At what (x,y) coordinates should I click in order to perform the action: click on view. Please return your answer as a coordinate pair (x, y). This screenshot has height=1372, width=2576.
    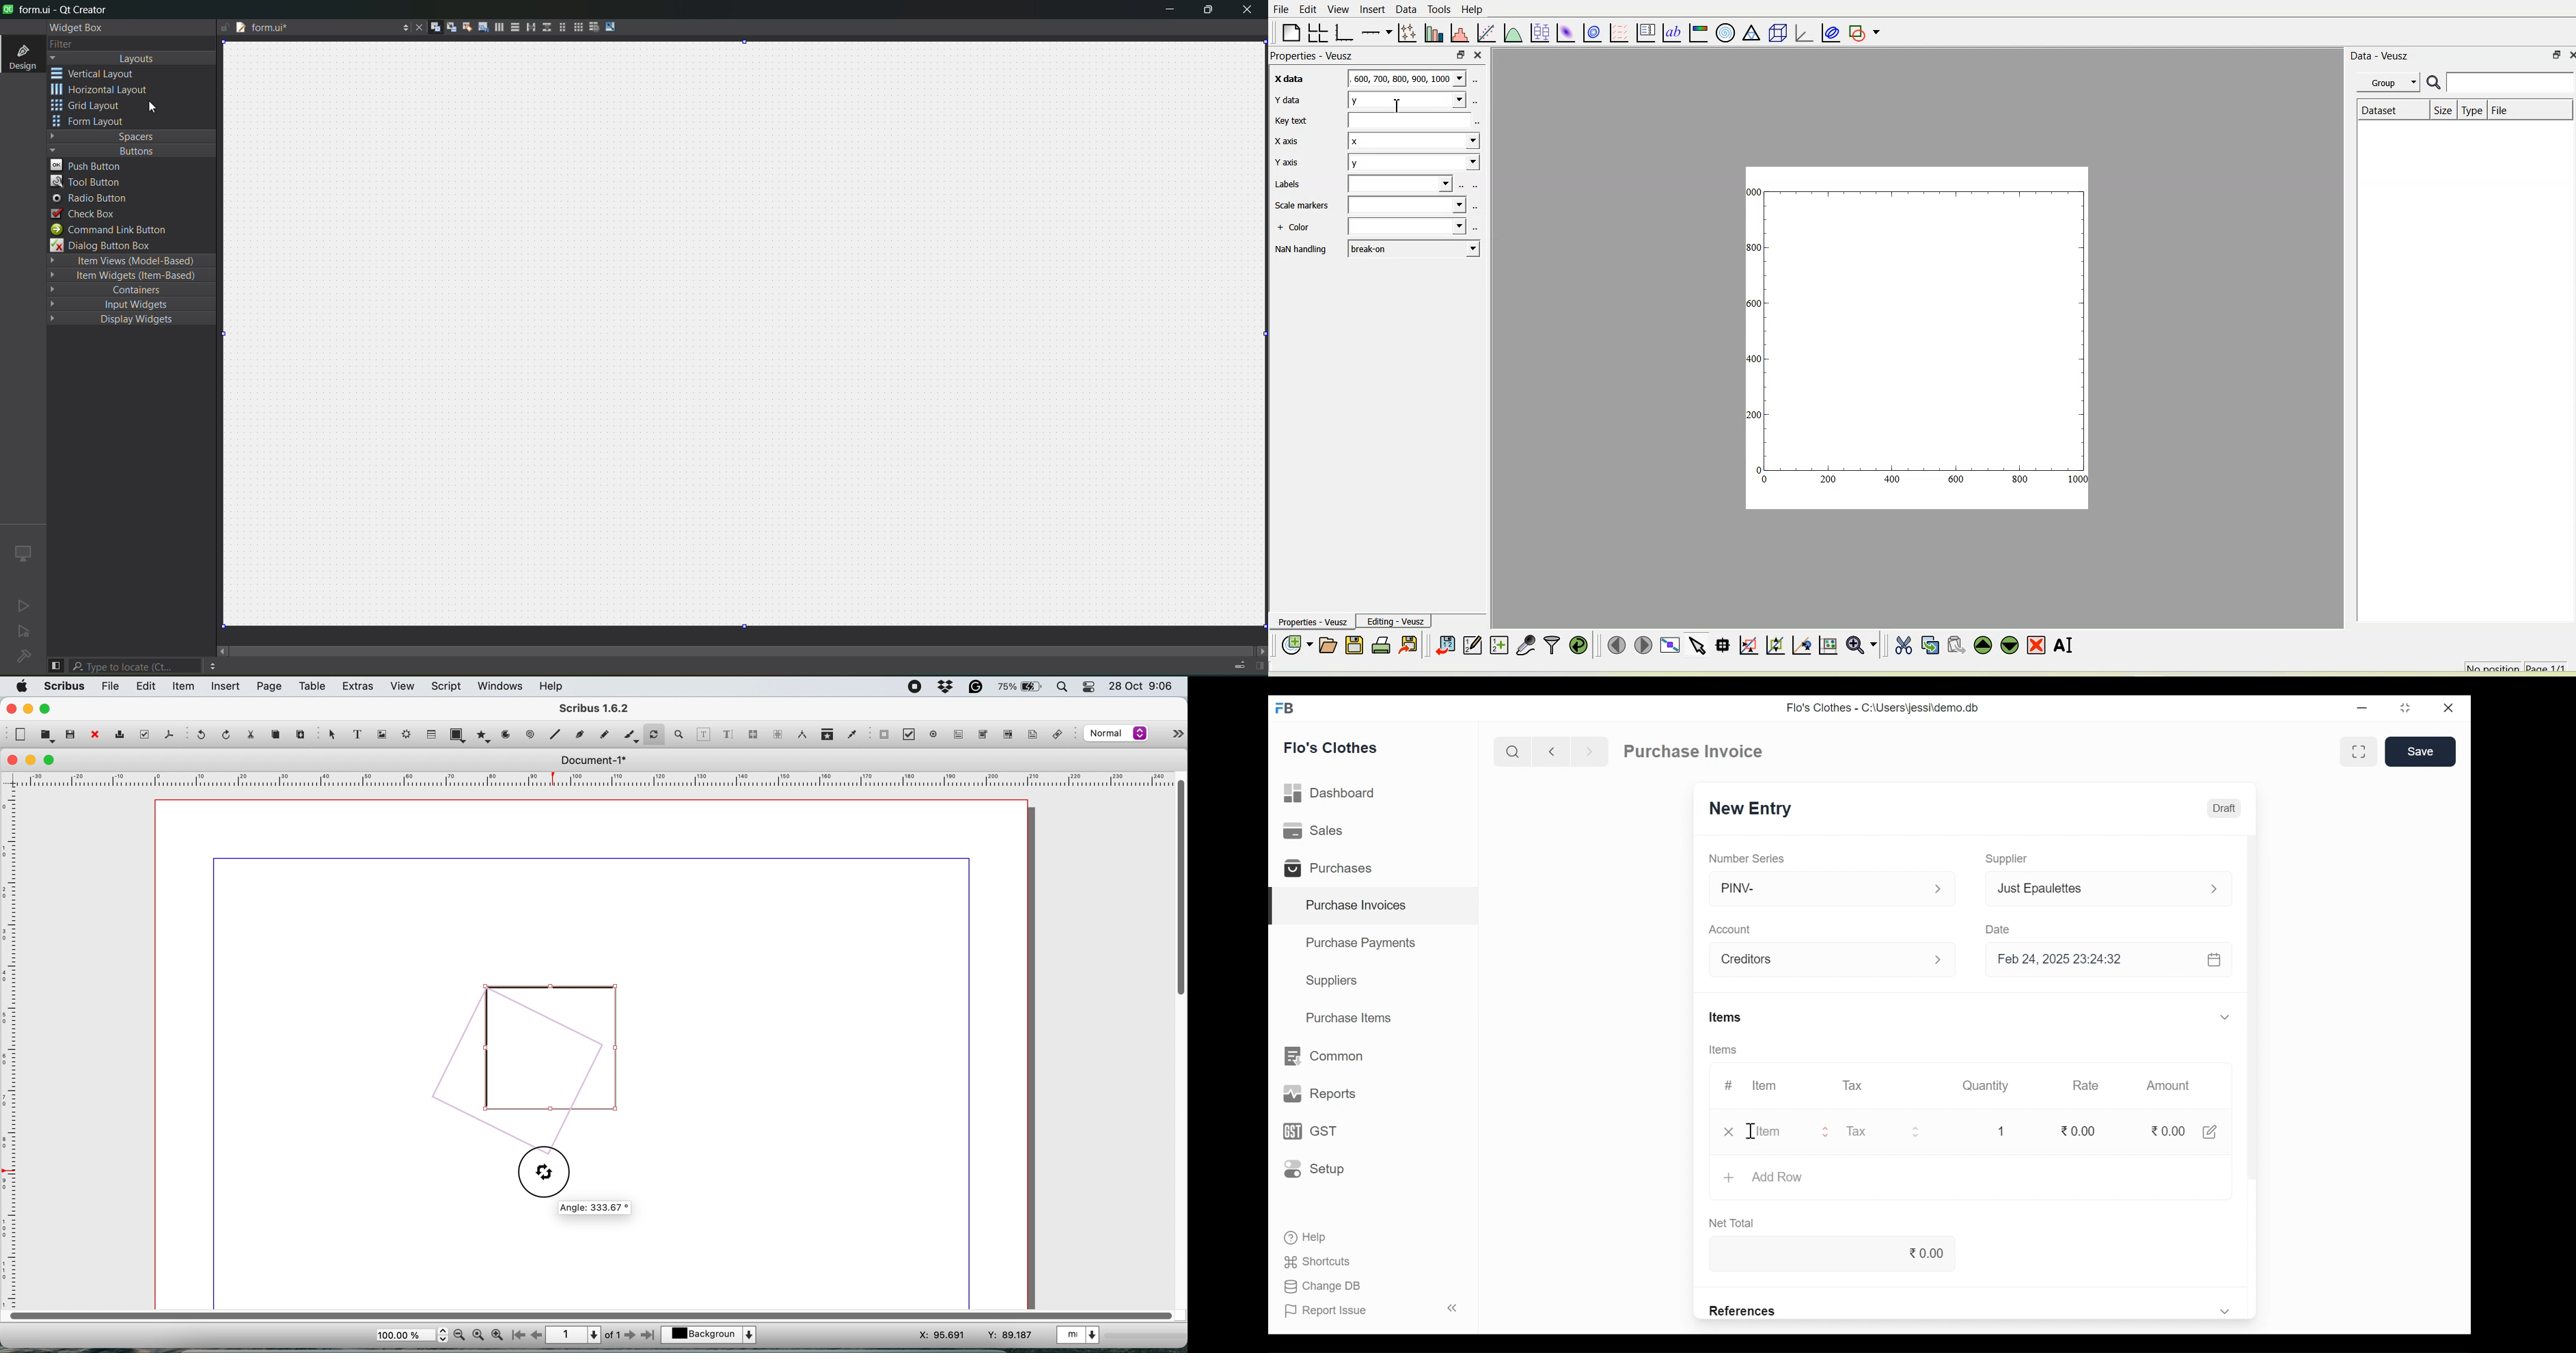
    Looking at the image, I should click on (402, 686).